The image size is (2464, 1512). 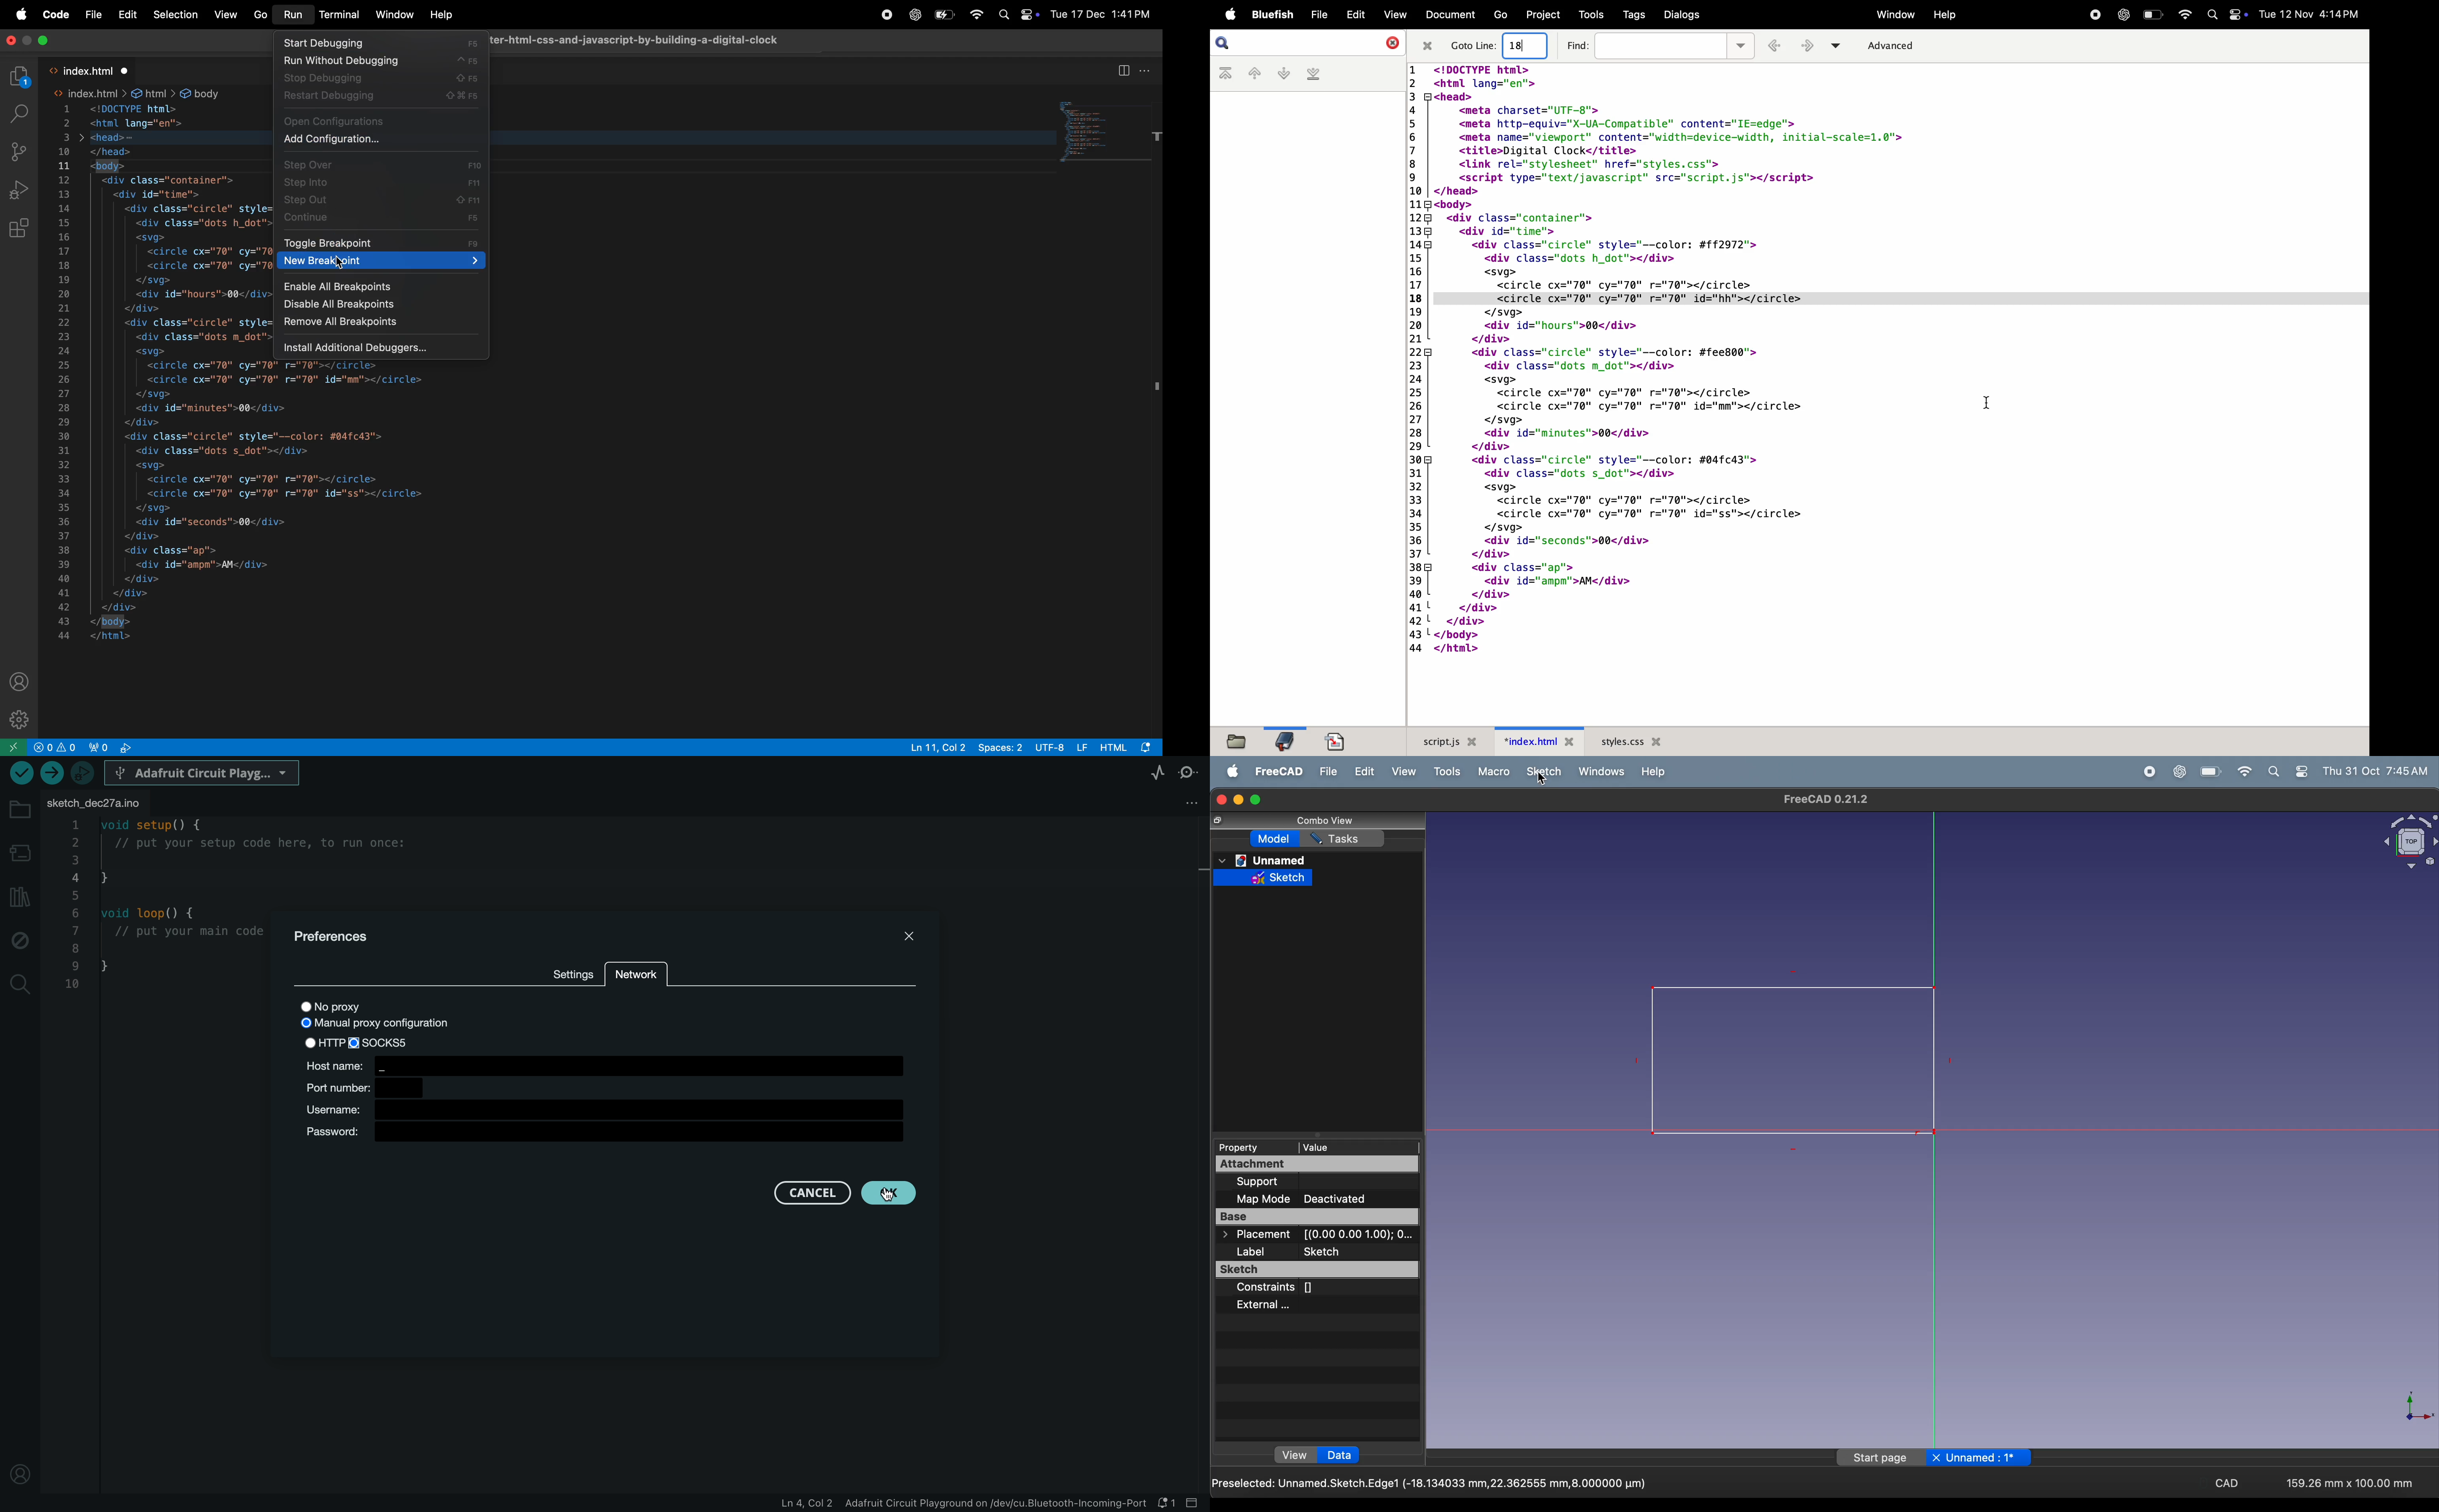 What do you see at coordinates (1278, 840) in the screenshot?
I see `model` at bounding box center [1278, 840].